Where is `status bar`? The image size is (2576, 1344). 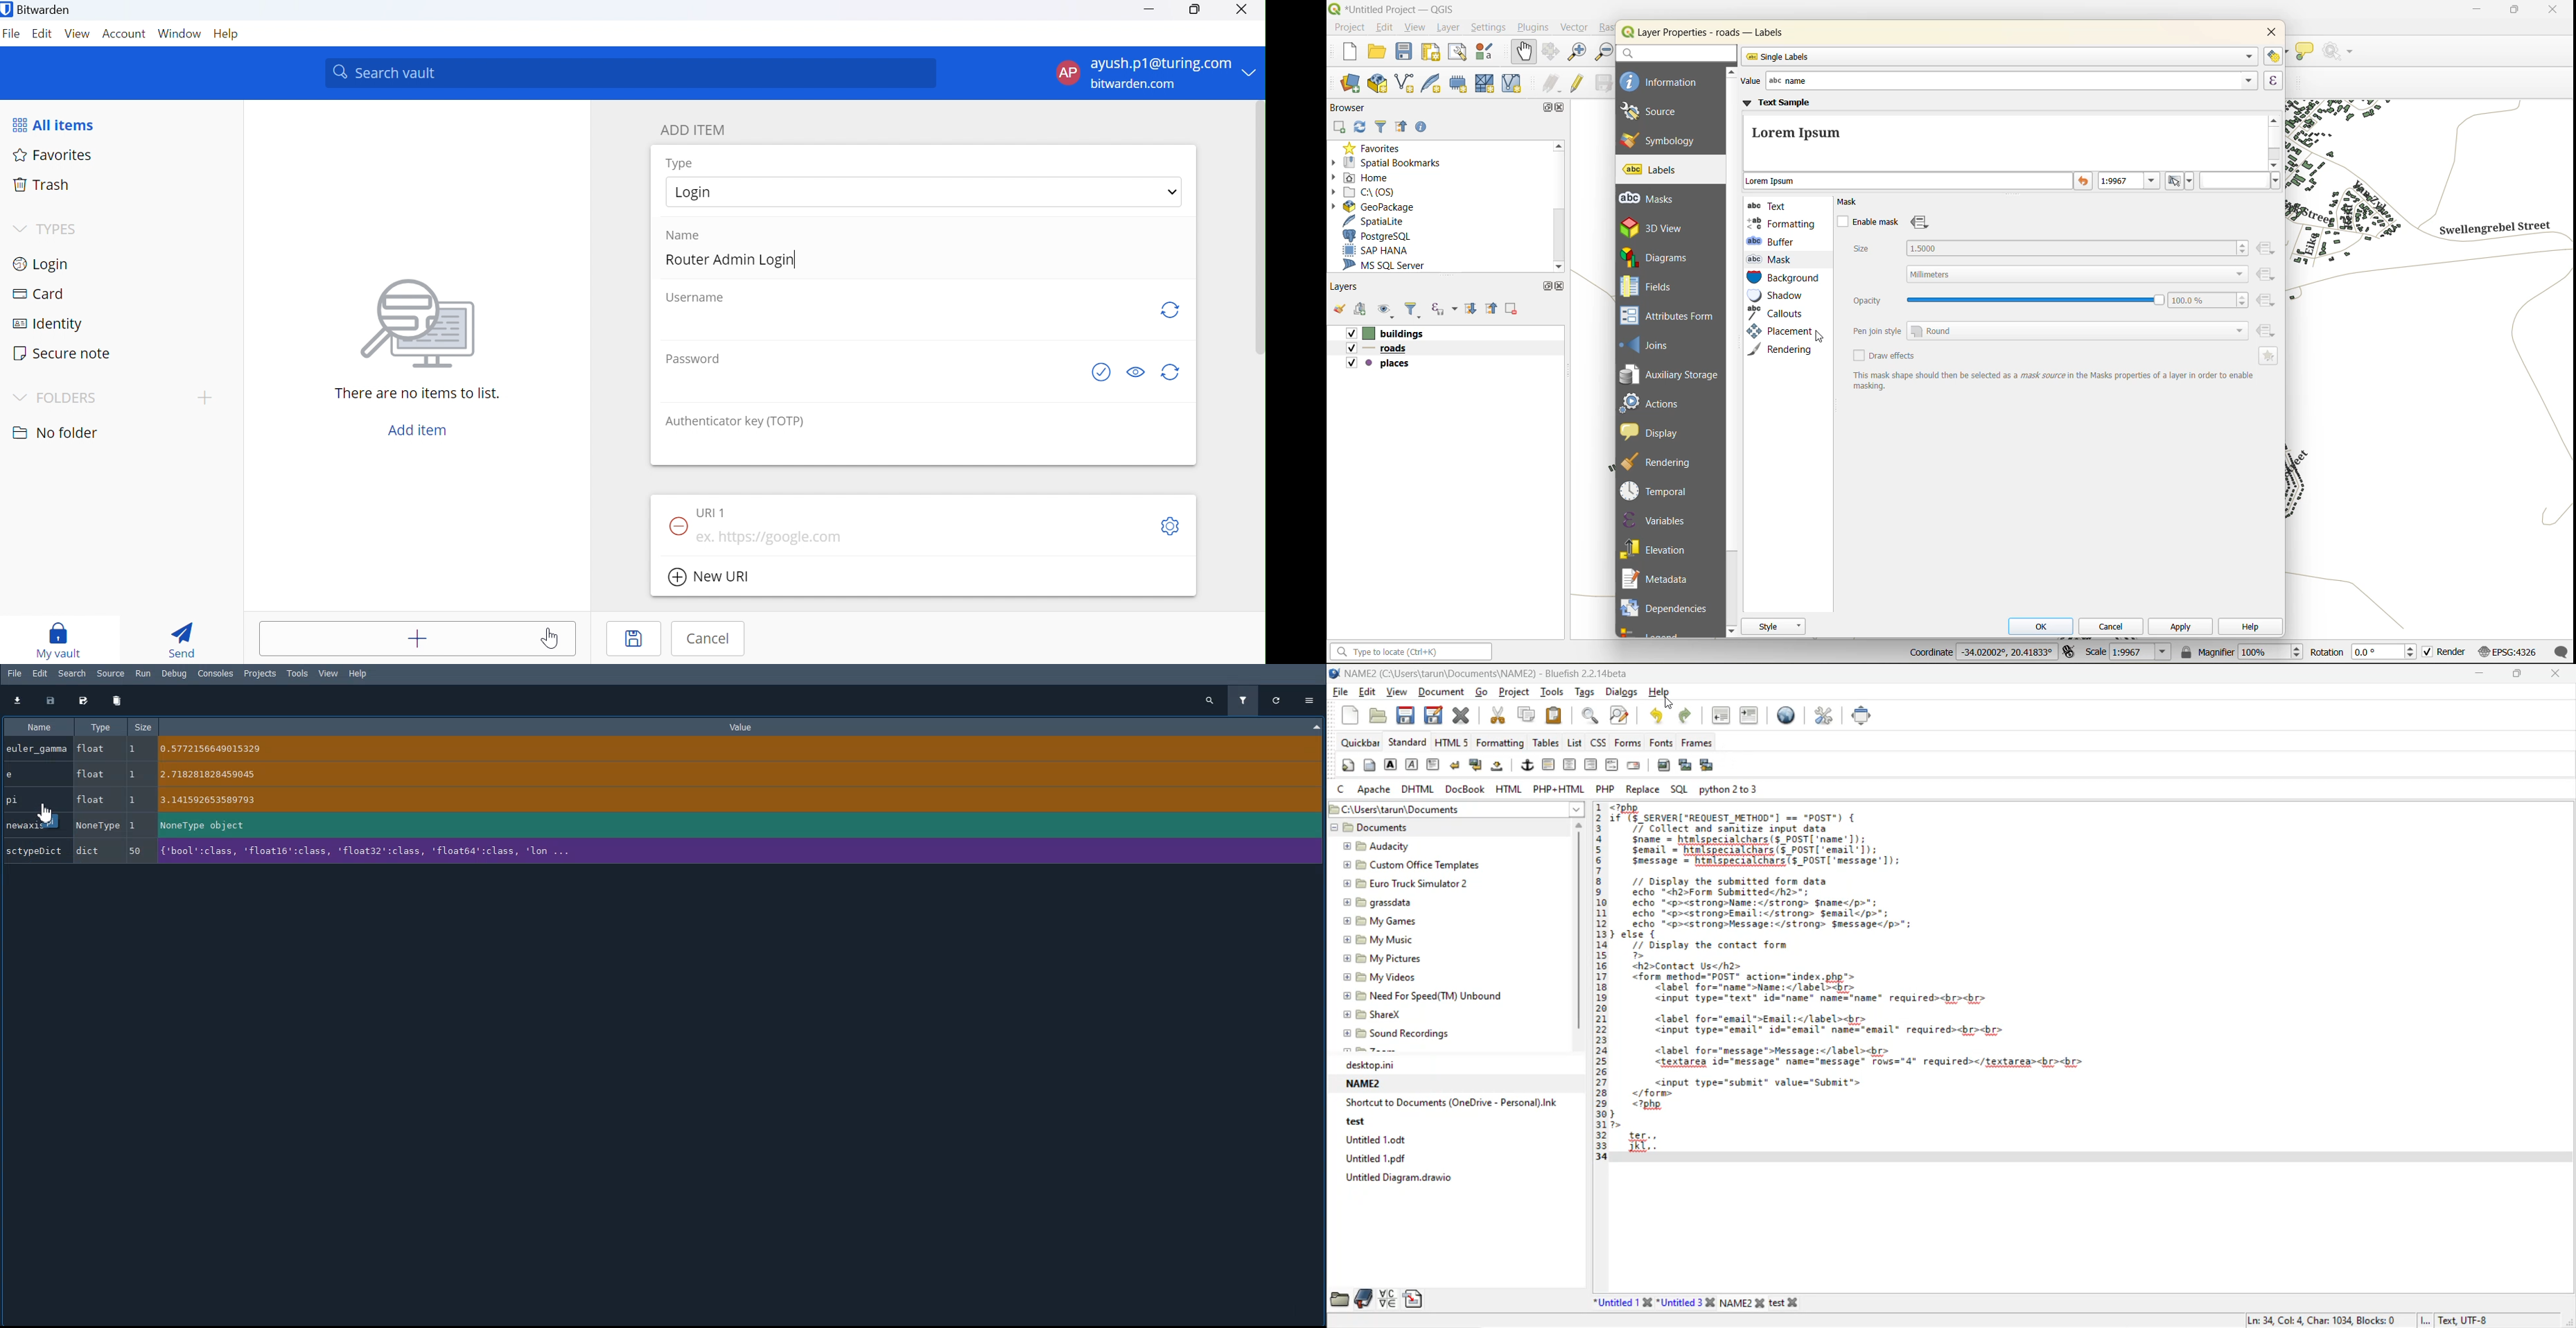 status bar is located at coordinates (1413, 653).